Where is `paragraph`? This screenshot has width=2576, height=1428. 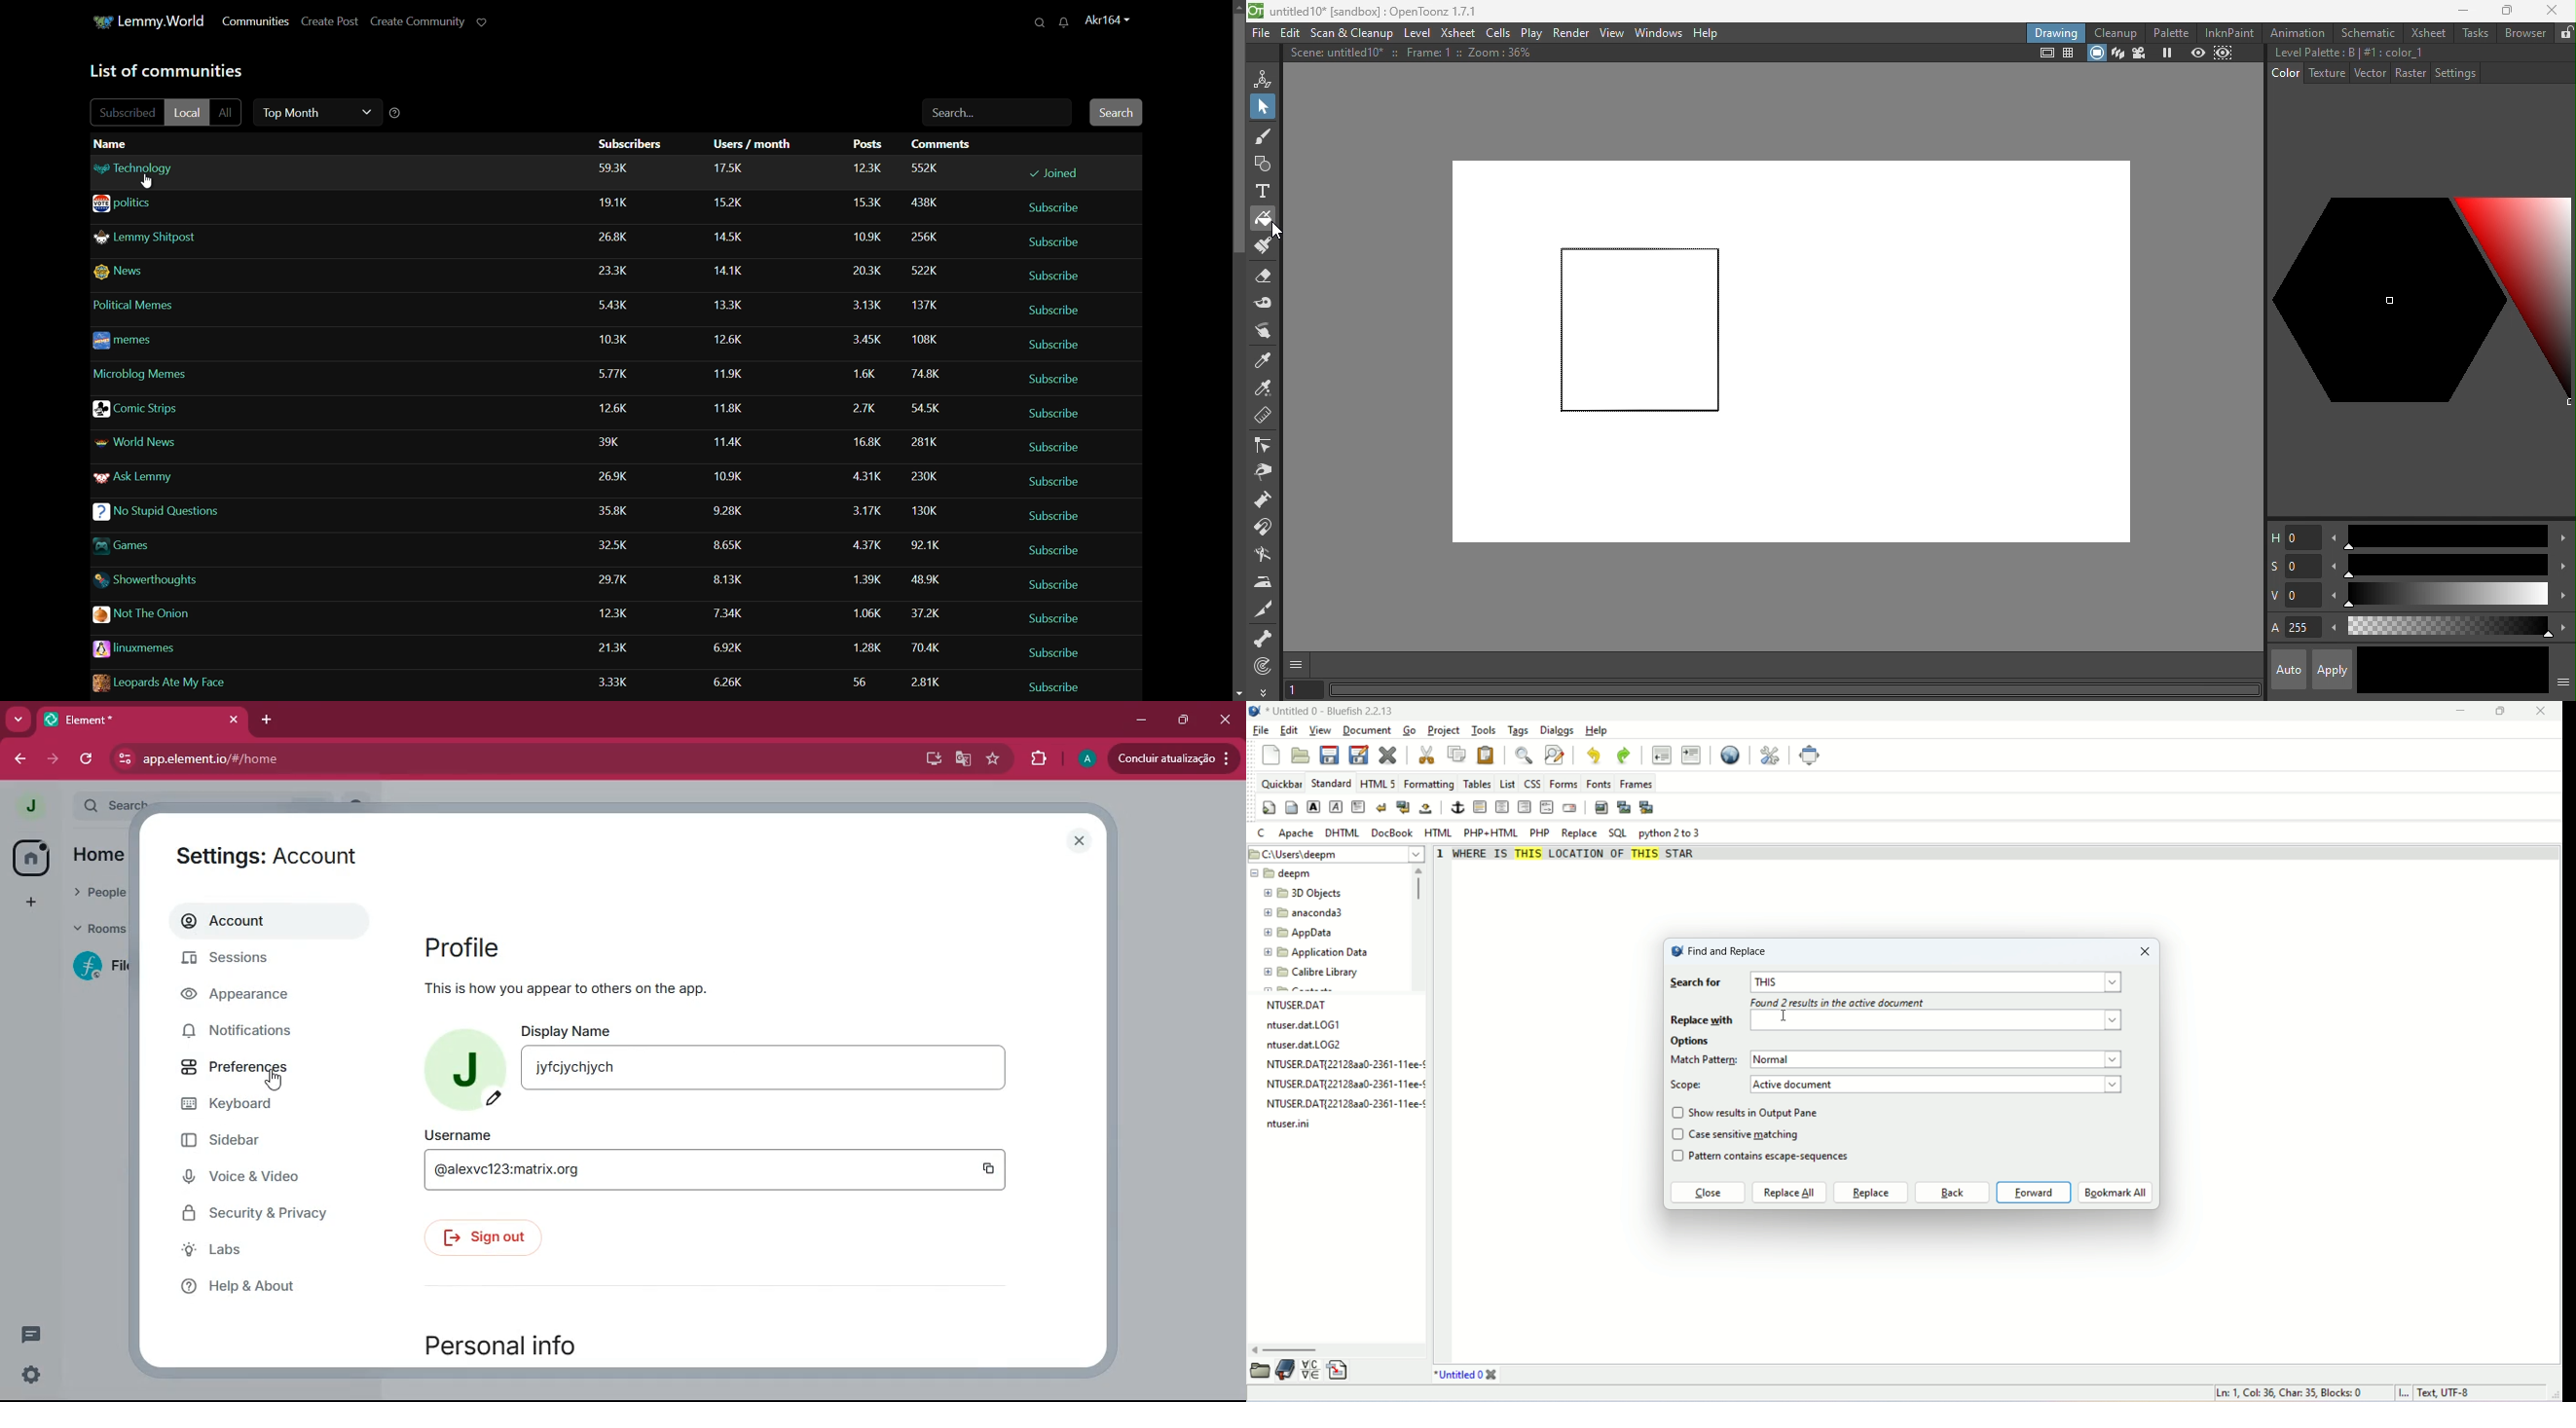 paragraph is located at coordinates (1359, 807).